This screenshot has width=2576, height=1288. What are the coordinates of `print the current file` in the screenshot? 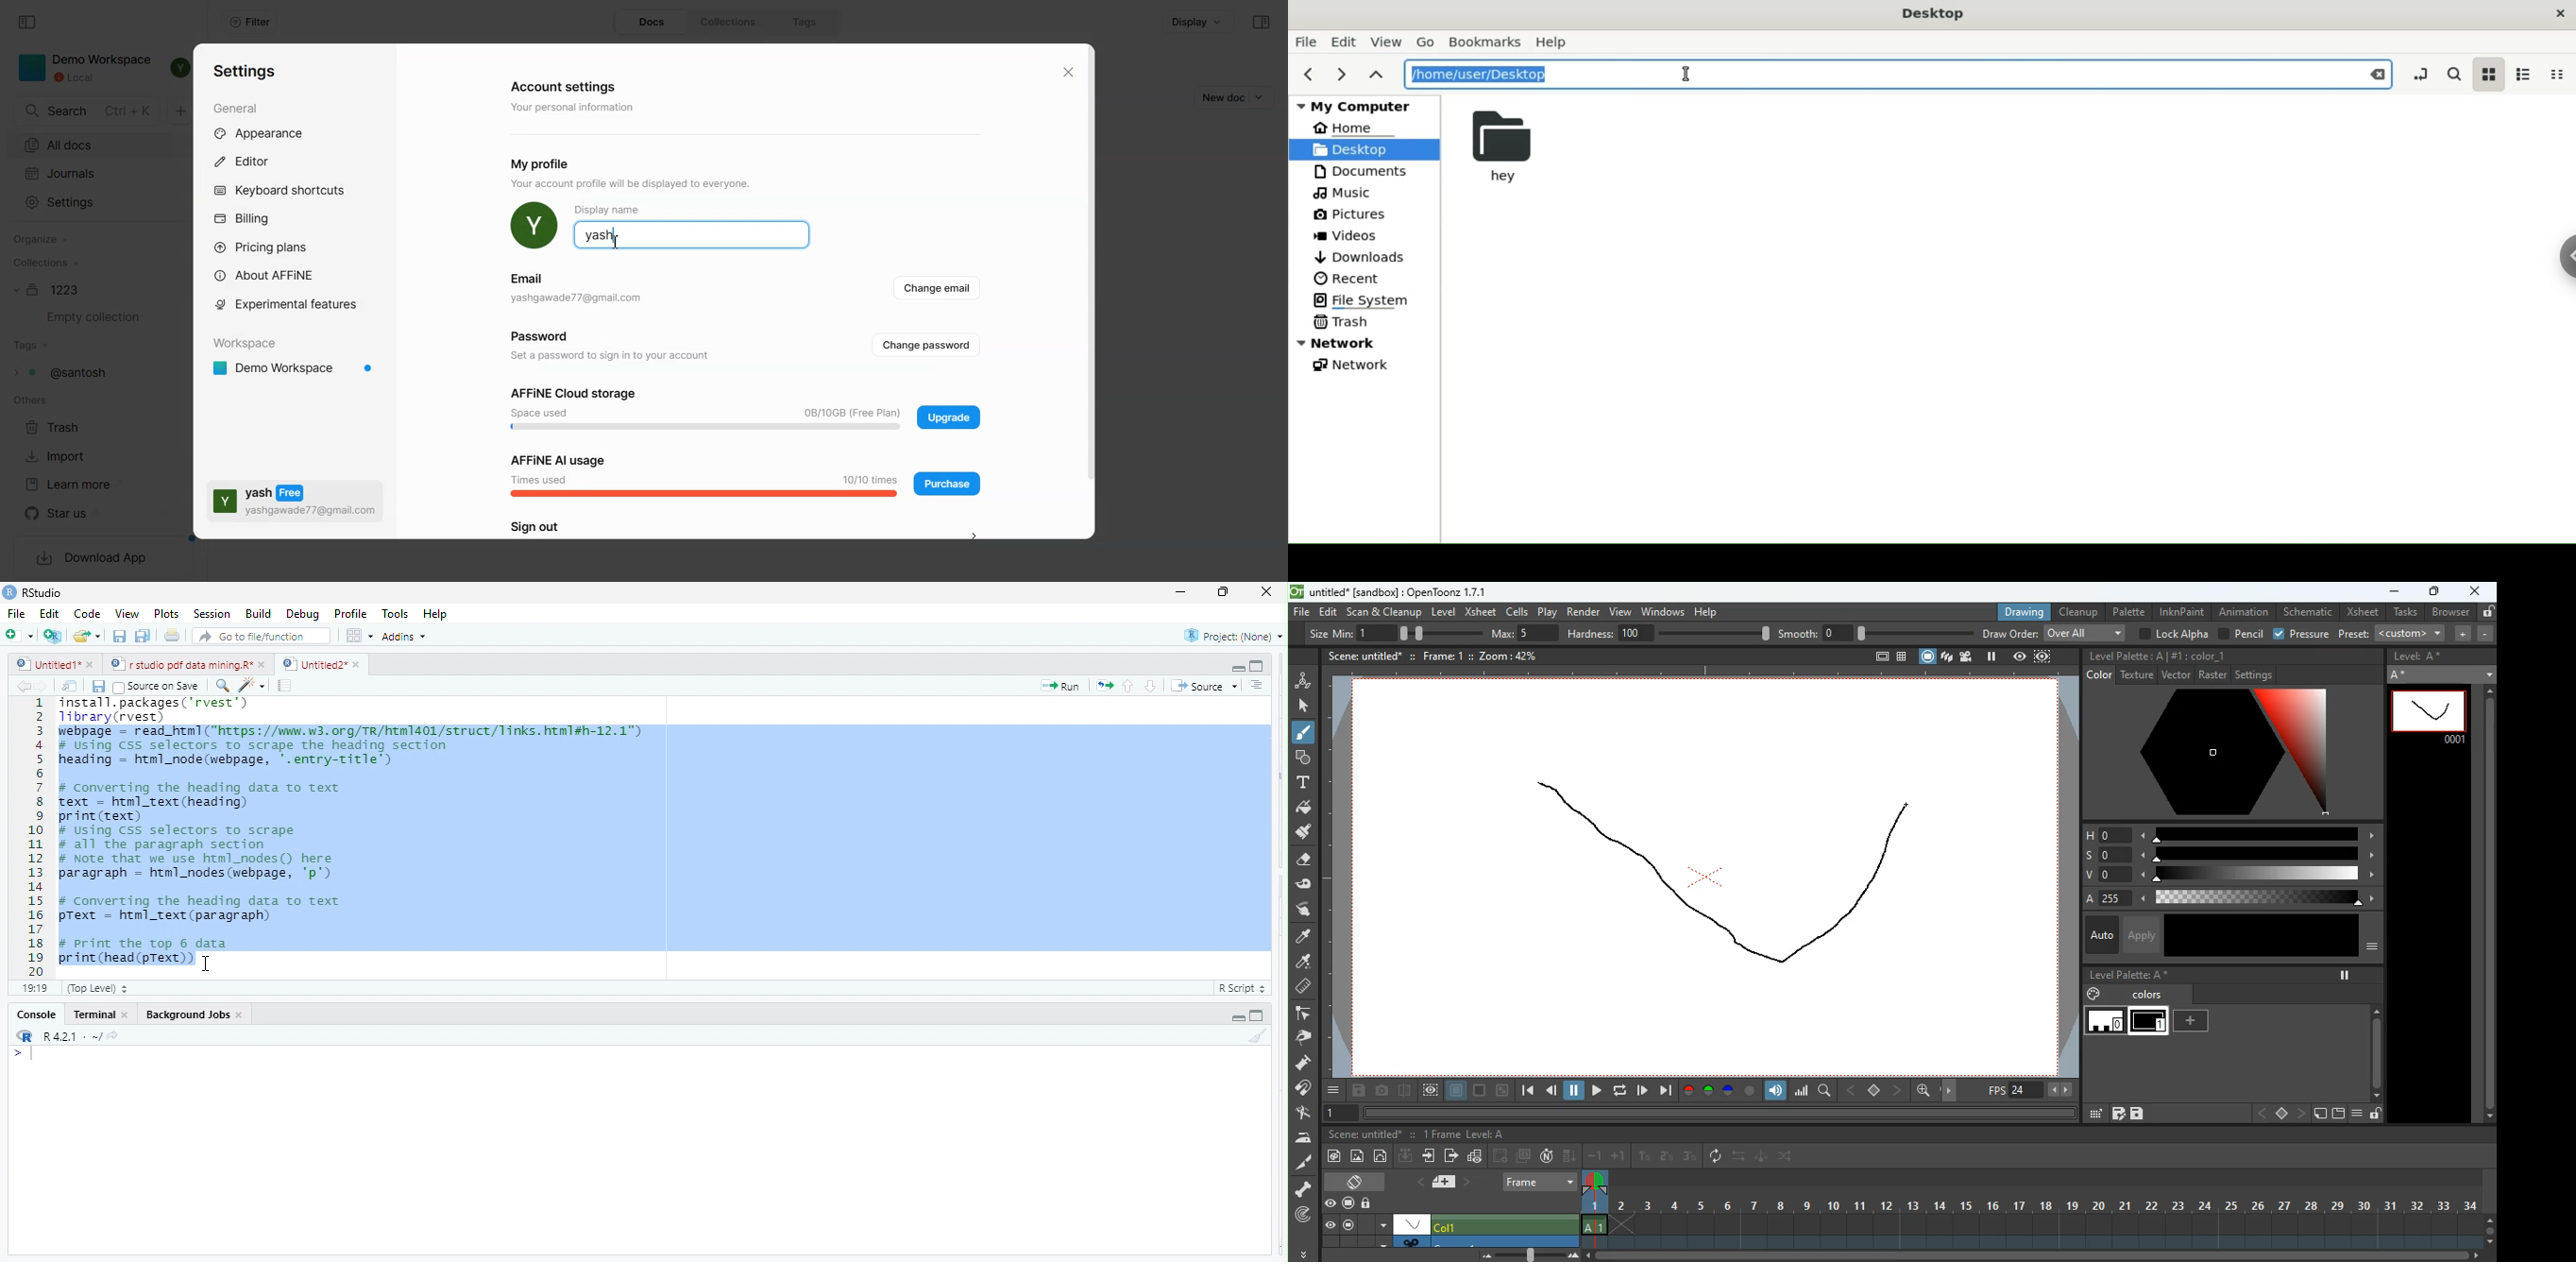 It's located at (169, 637).